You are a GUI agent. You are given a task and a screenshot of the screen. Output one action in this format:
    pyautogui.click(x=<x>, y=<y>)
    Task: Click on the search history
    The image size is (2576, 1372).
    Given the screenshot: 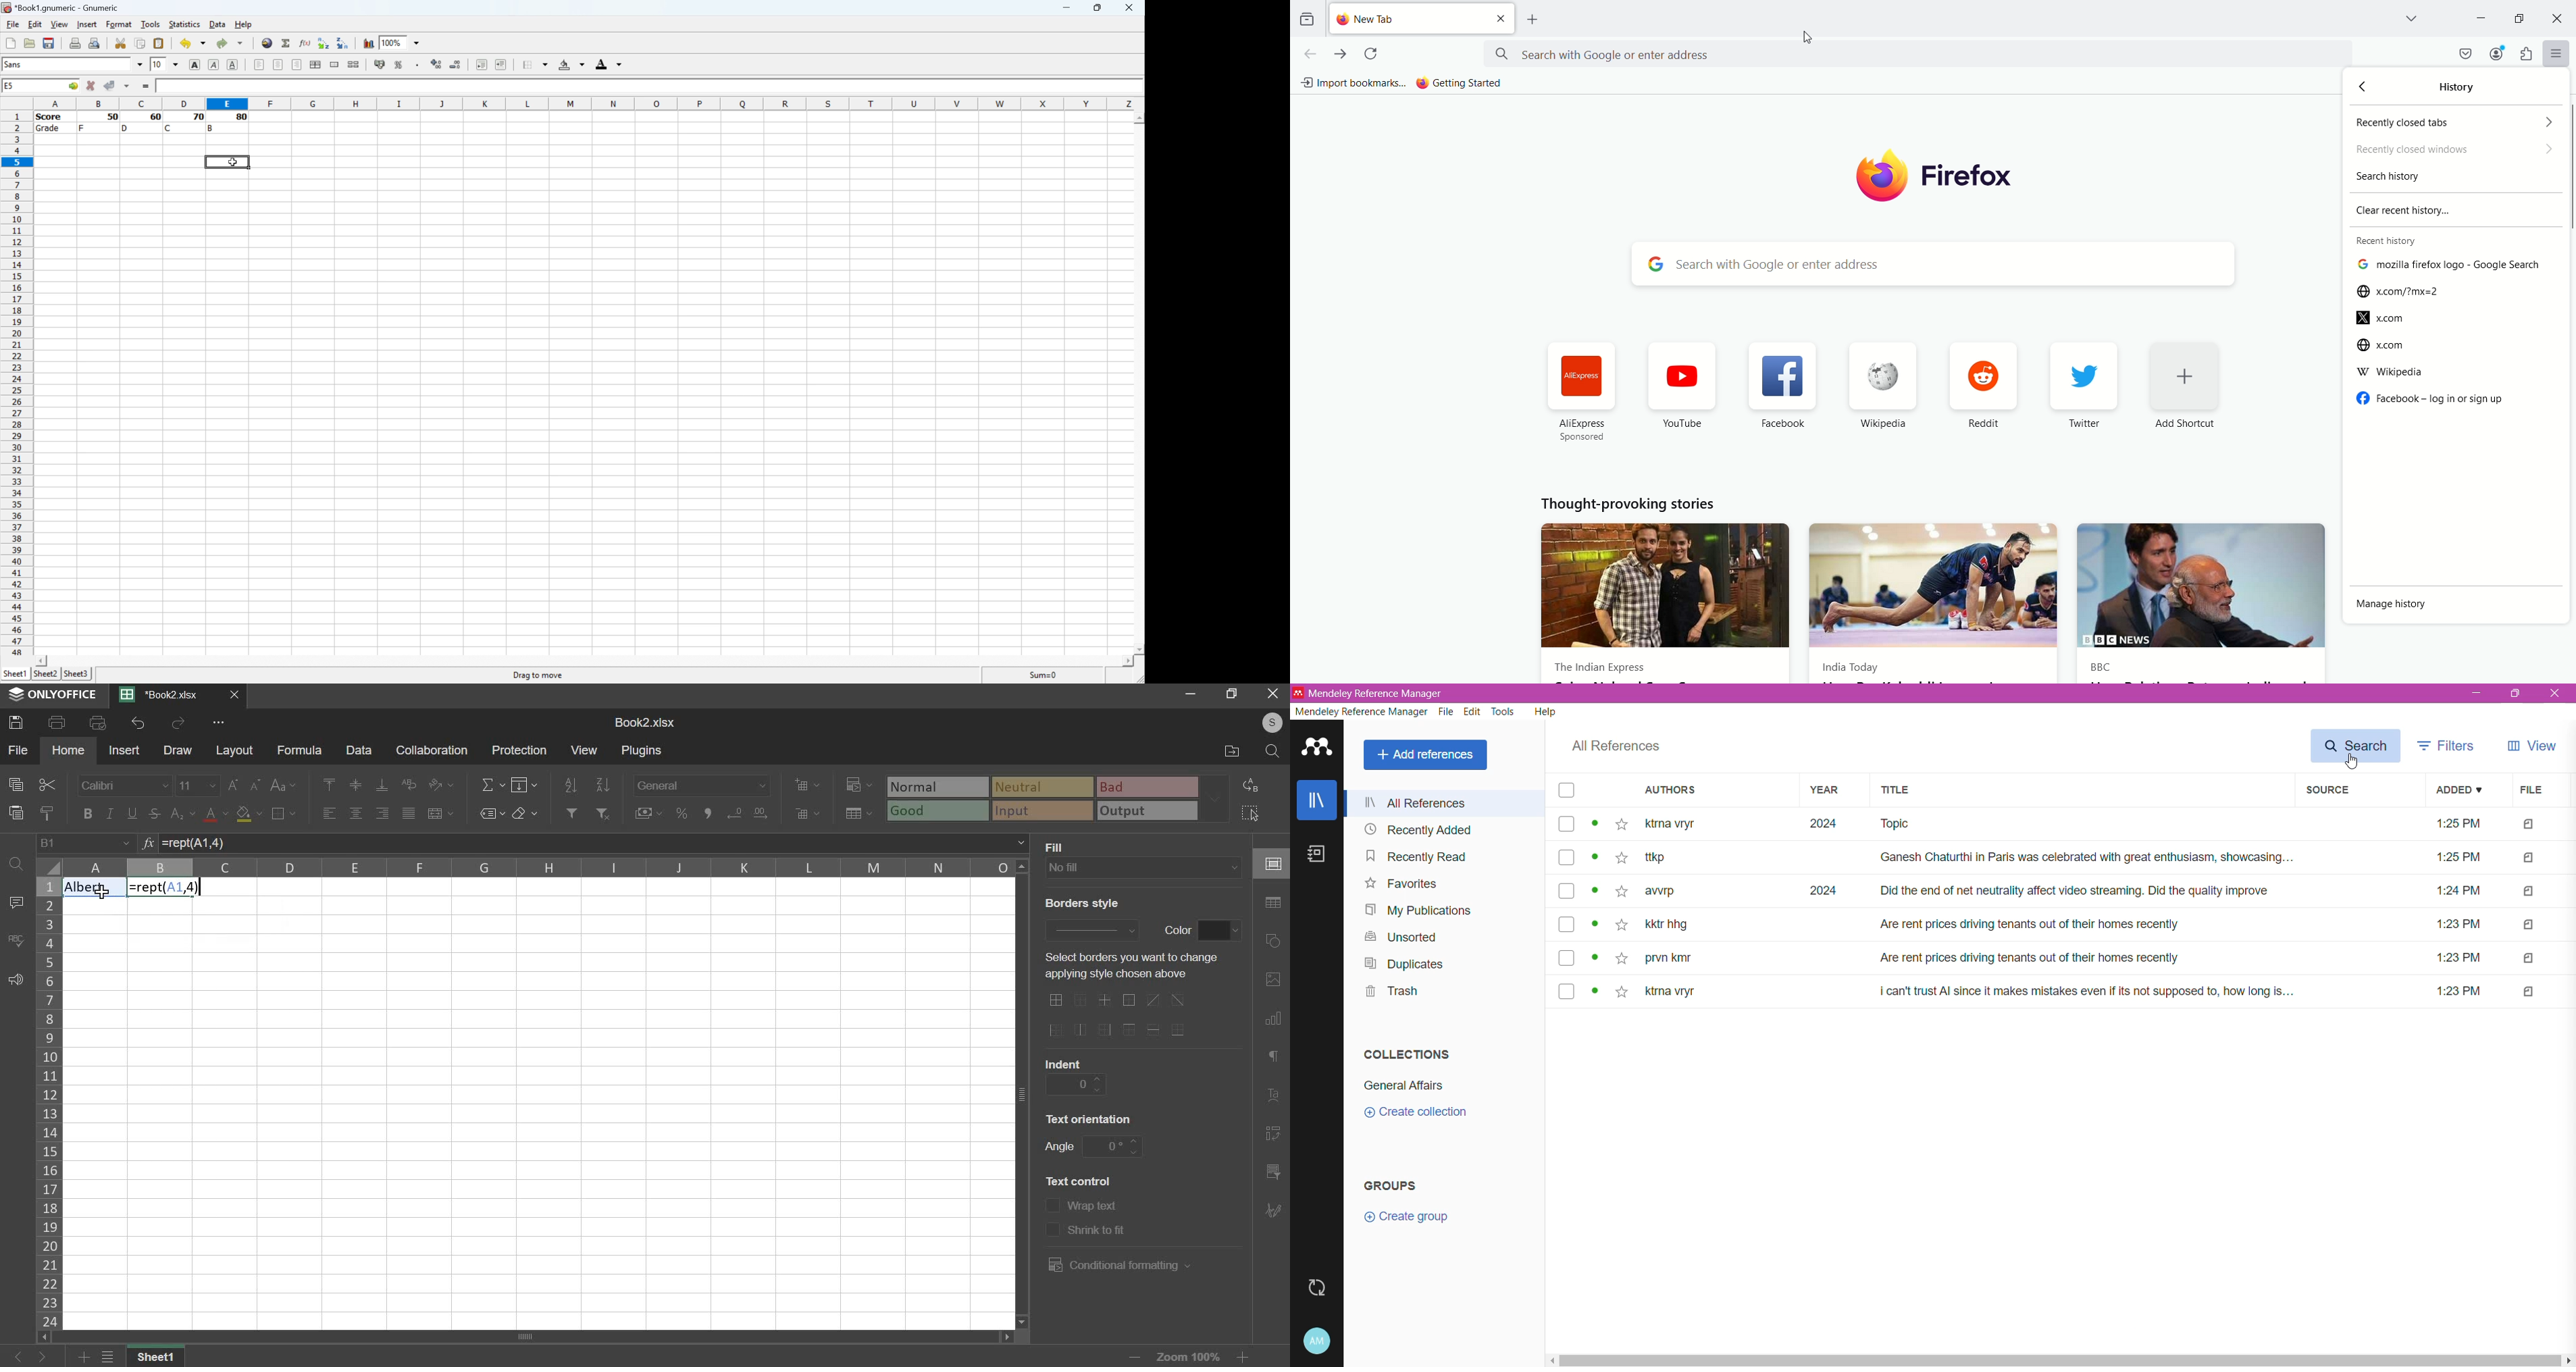 What is the action you would take?
    pyautogui.click(x=2459, y=181)
    